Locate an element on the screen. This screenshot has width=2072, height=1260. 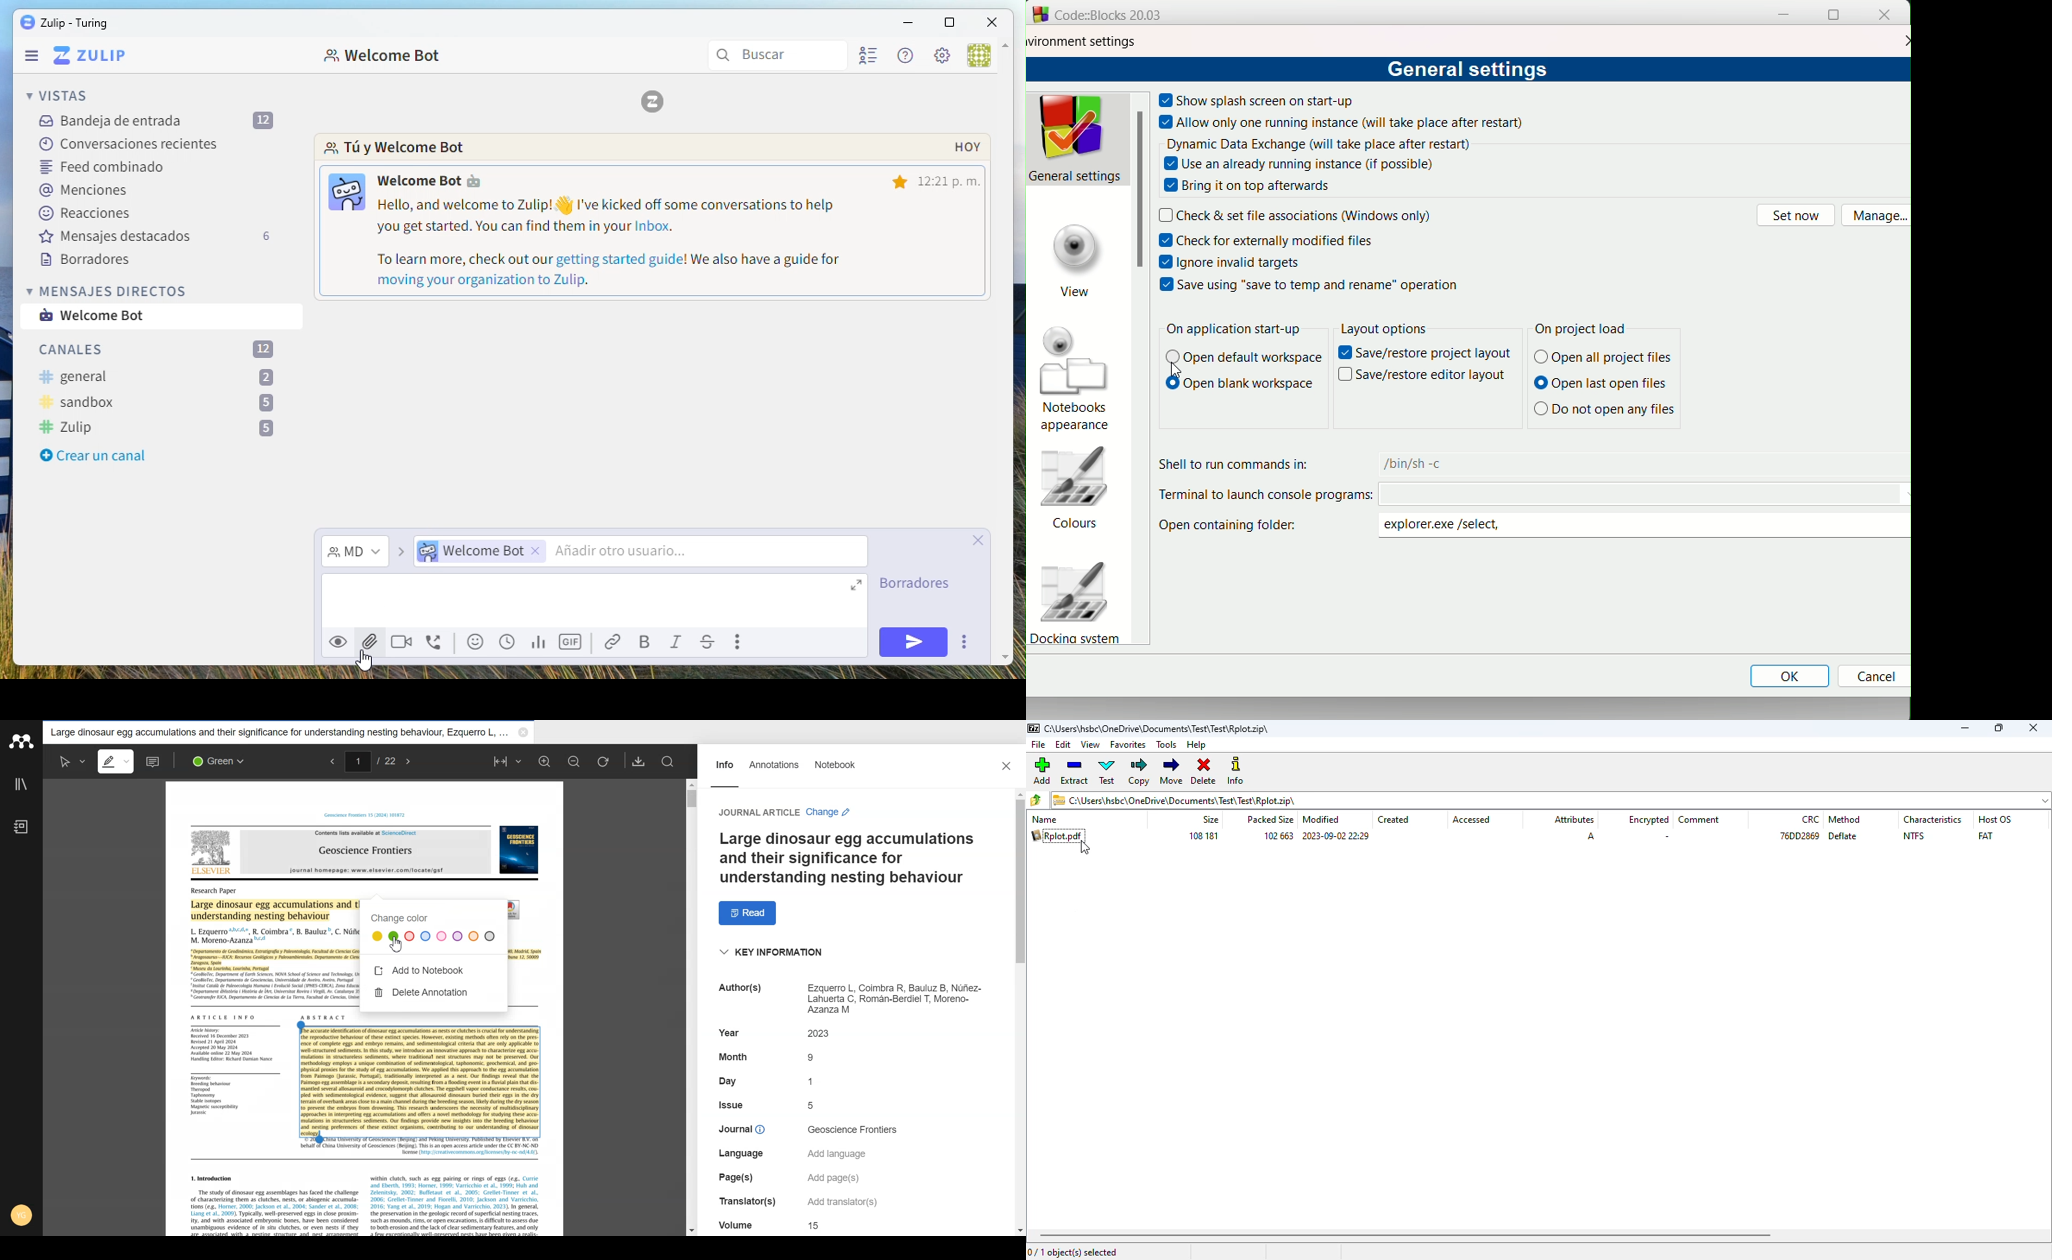
view is located at coordinates (1074, 258).